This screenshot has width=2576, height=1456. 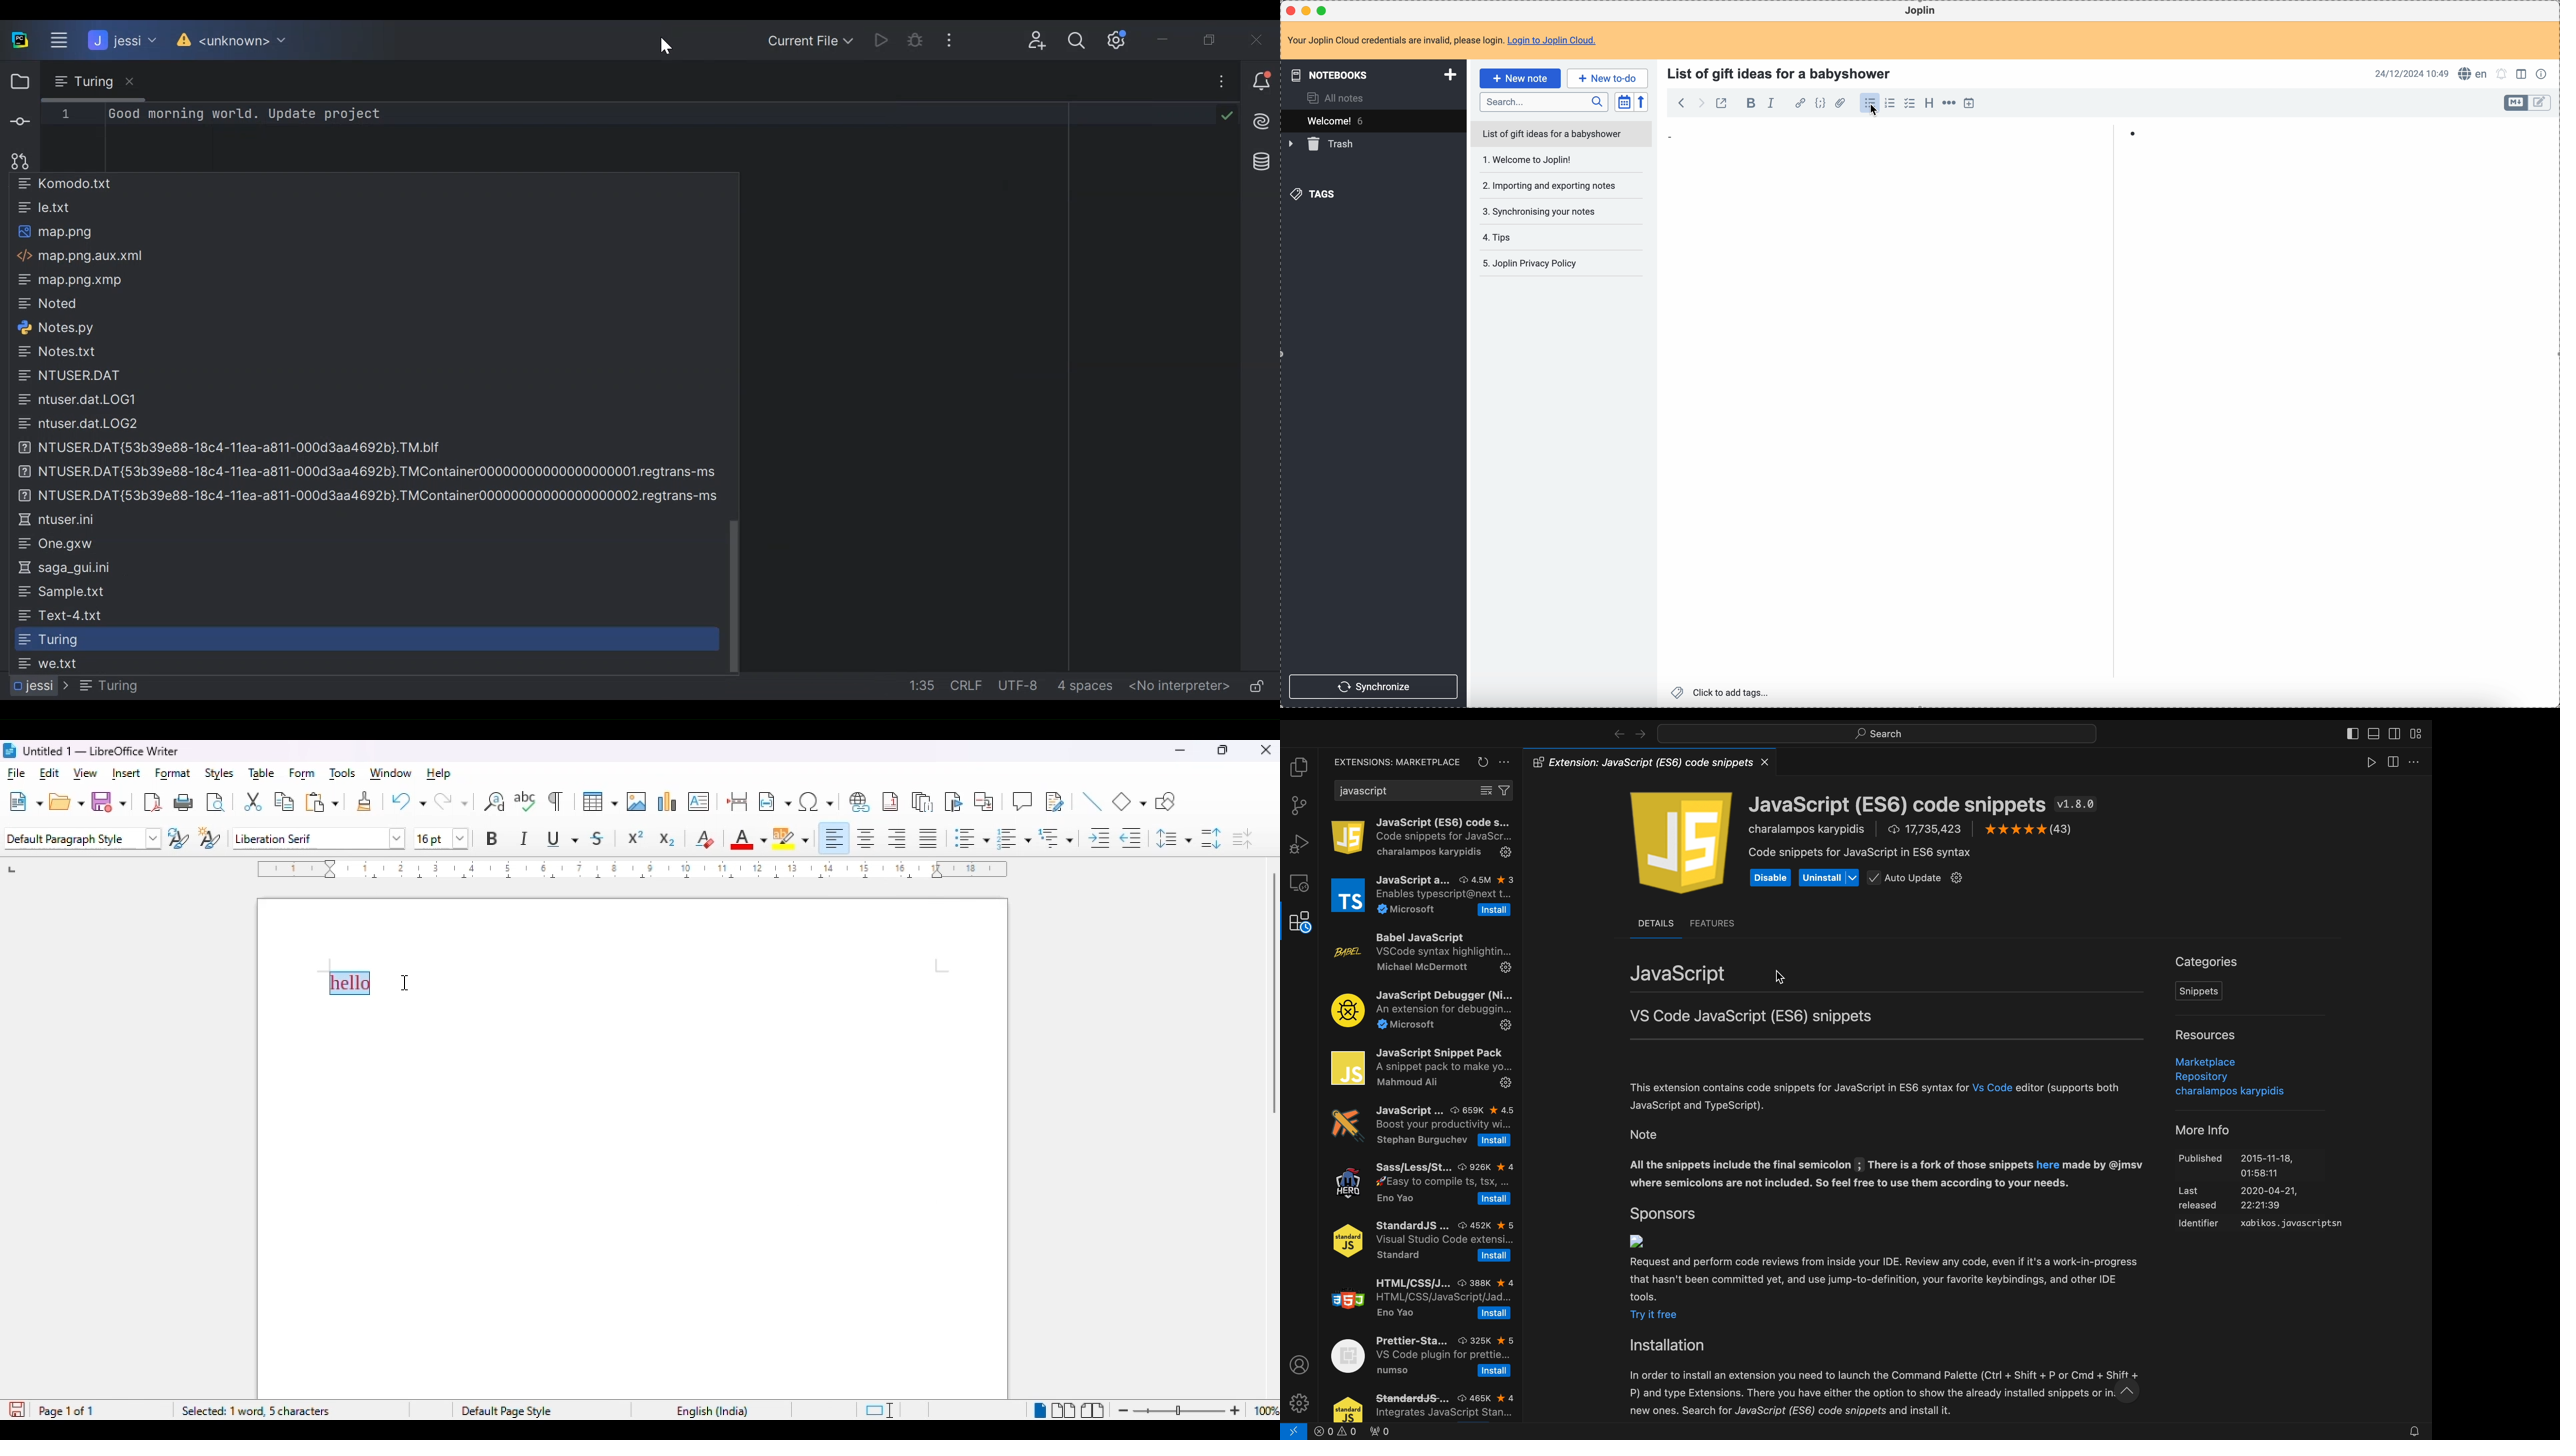 I want to click on ruler, so click(x=634, y=872).